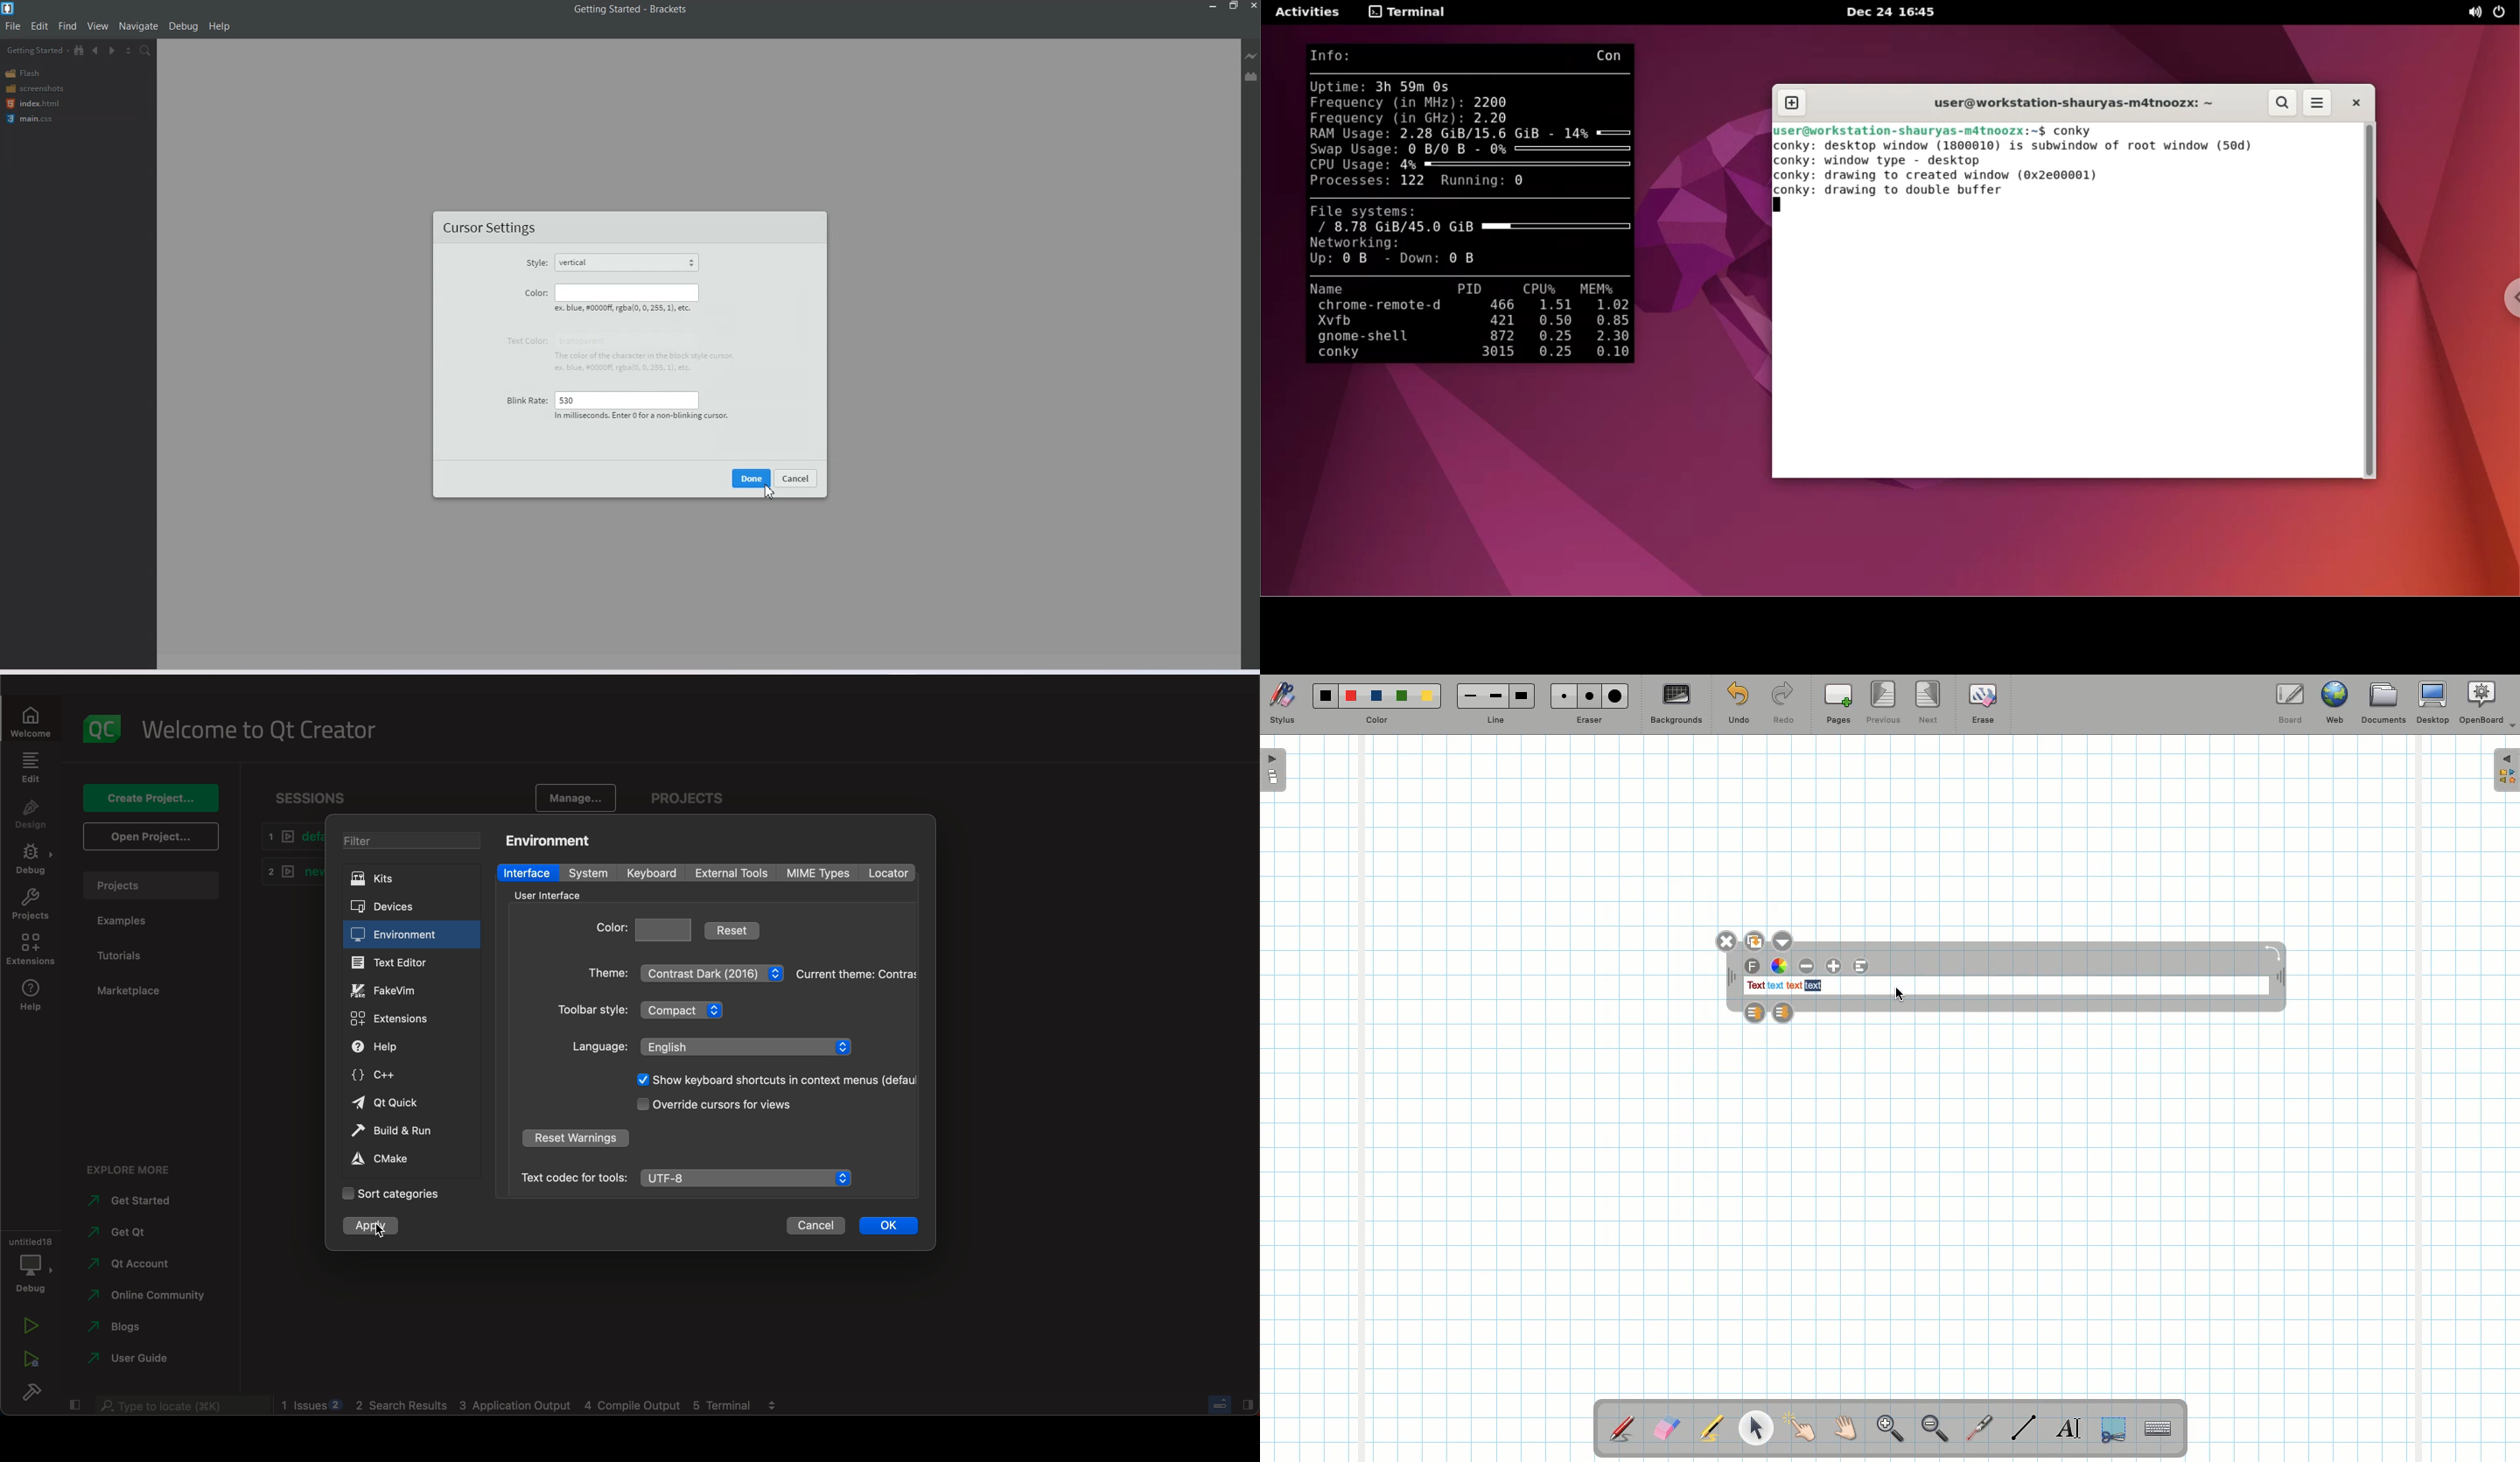 The image size is (2520, 1484). What do you see at coordinates (393, 1076) in the screenshot?
I see `c++` at bounding box center [393, 1076].